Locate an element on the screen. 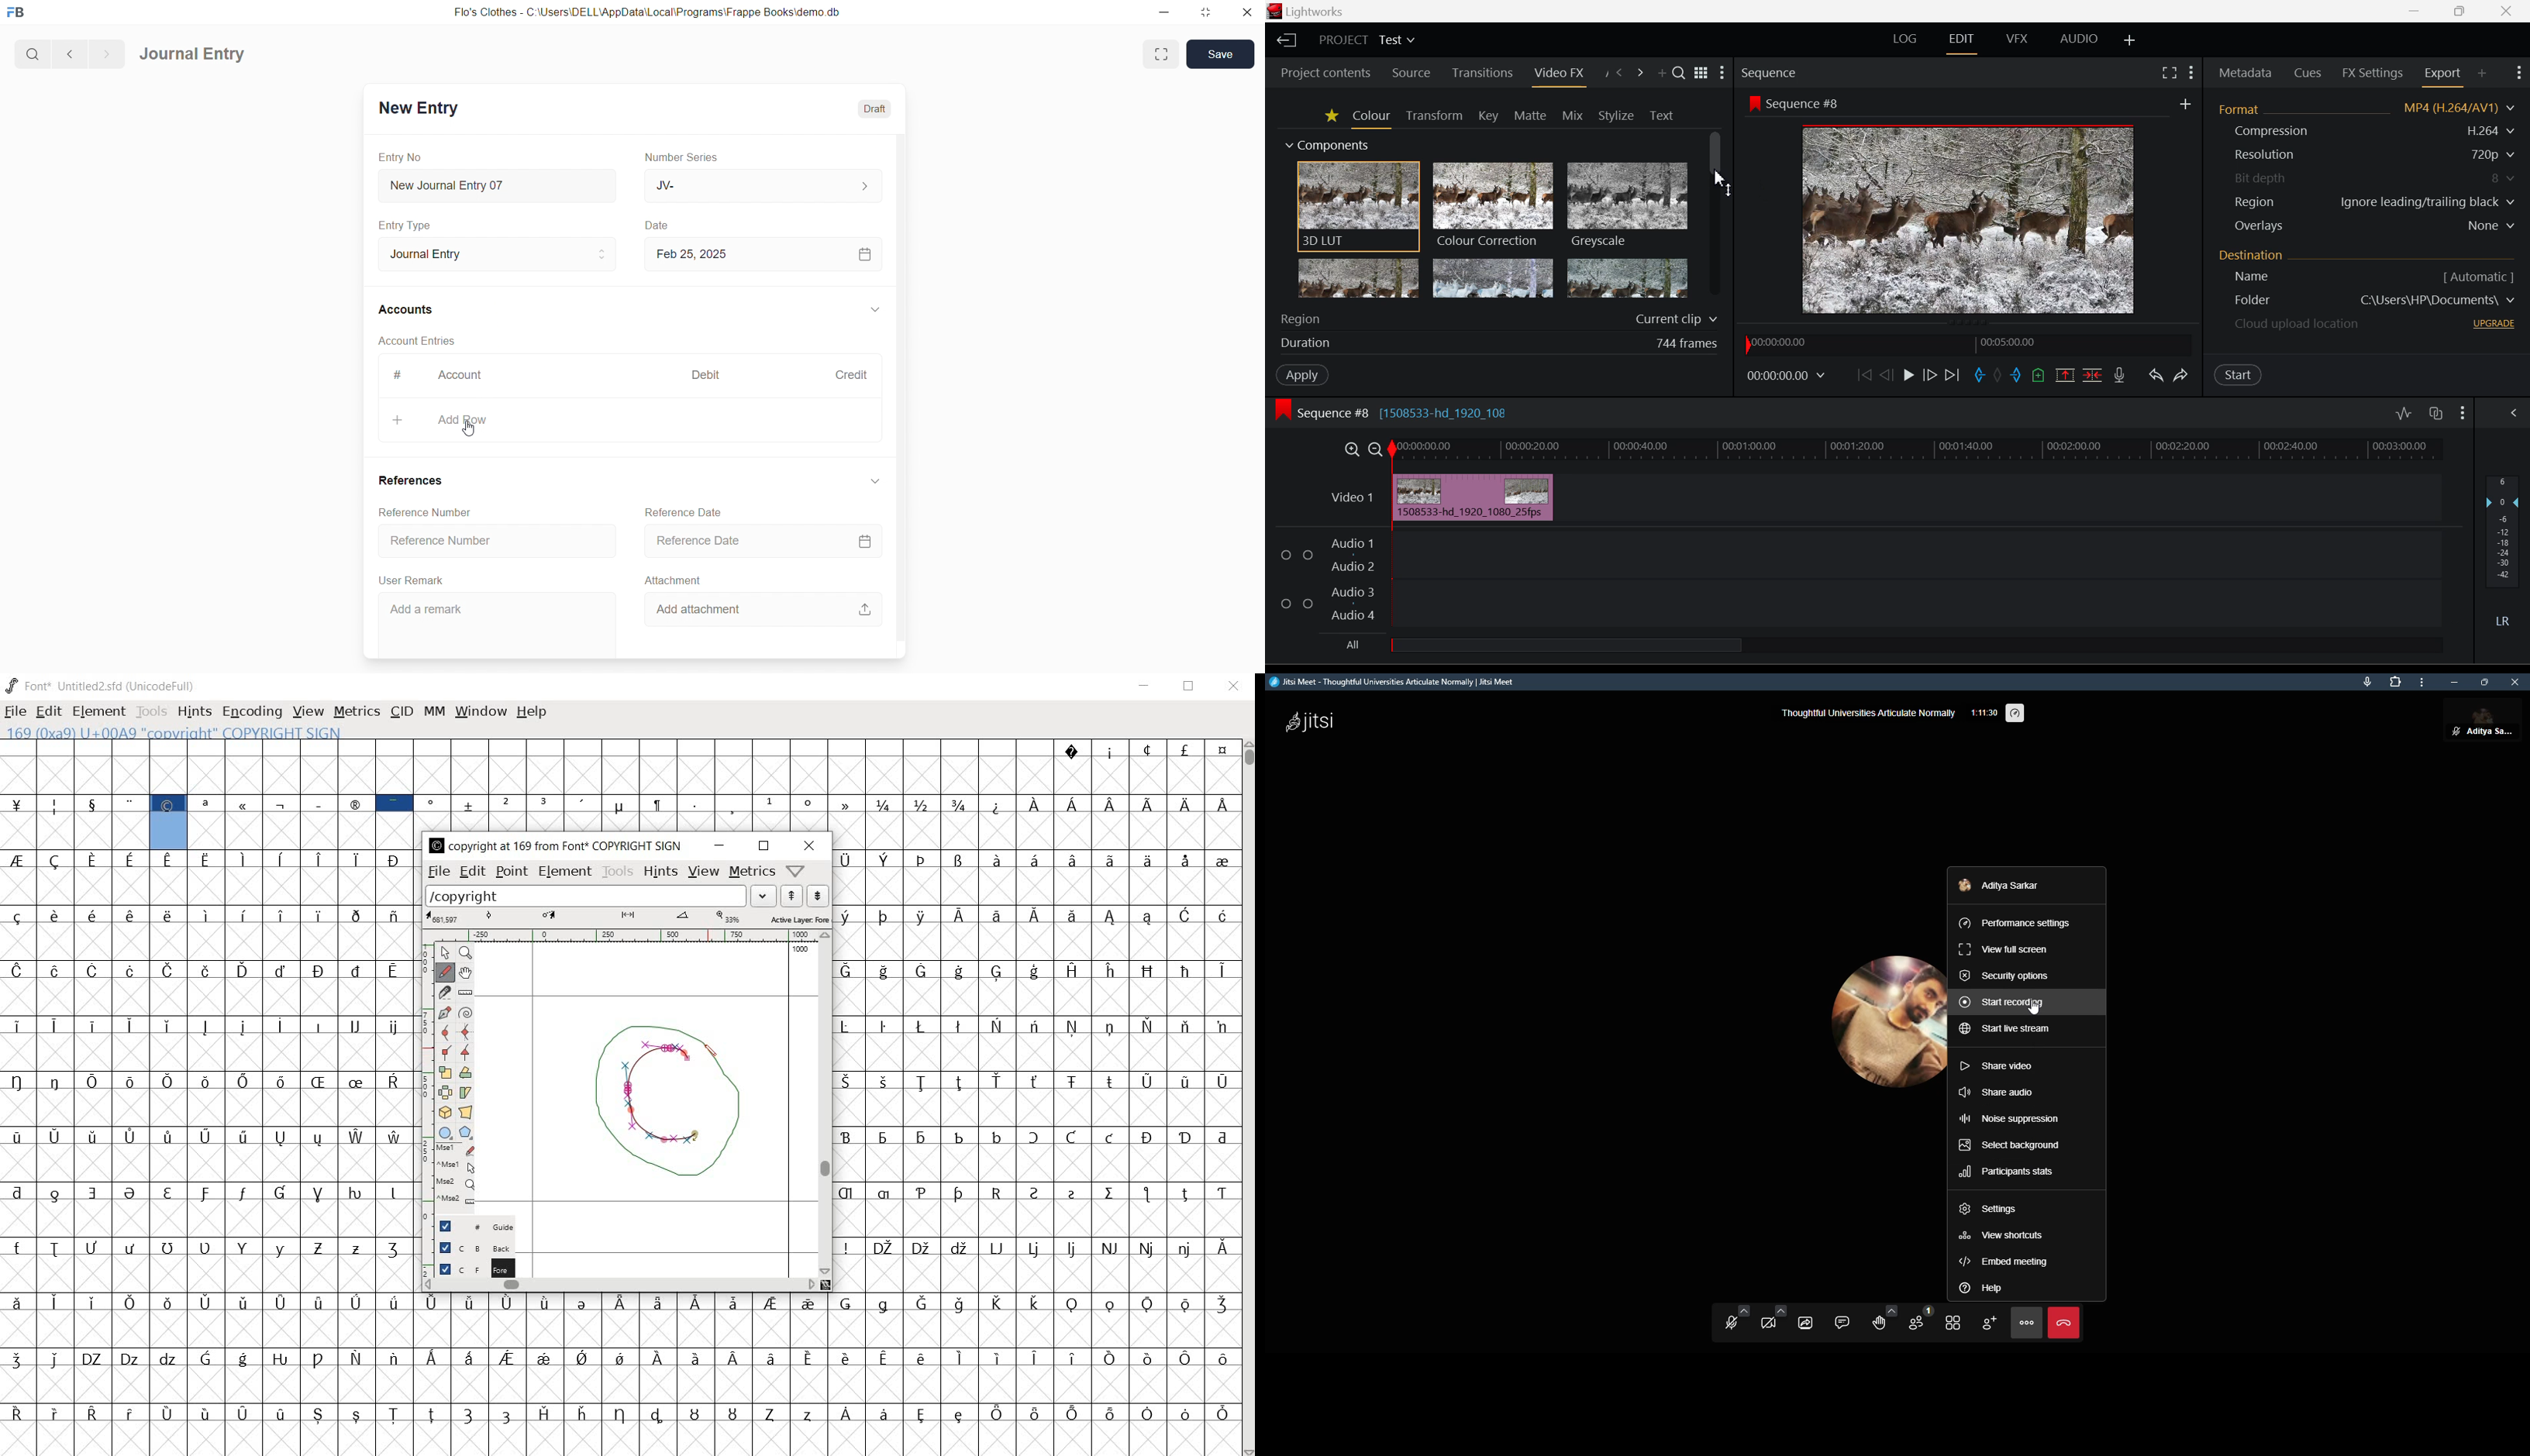  expand/collapse is located at coordinates (874, 311).